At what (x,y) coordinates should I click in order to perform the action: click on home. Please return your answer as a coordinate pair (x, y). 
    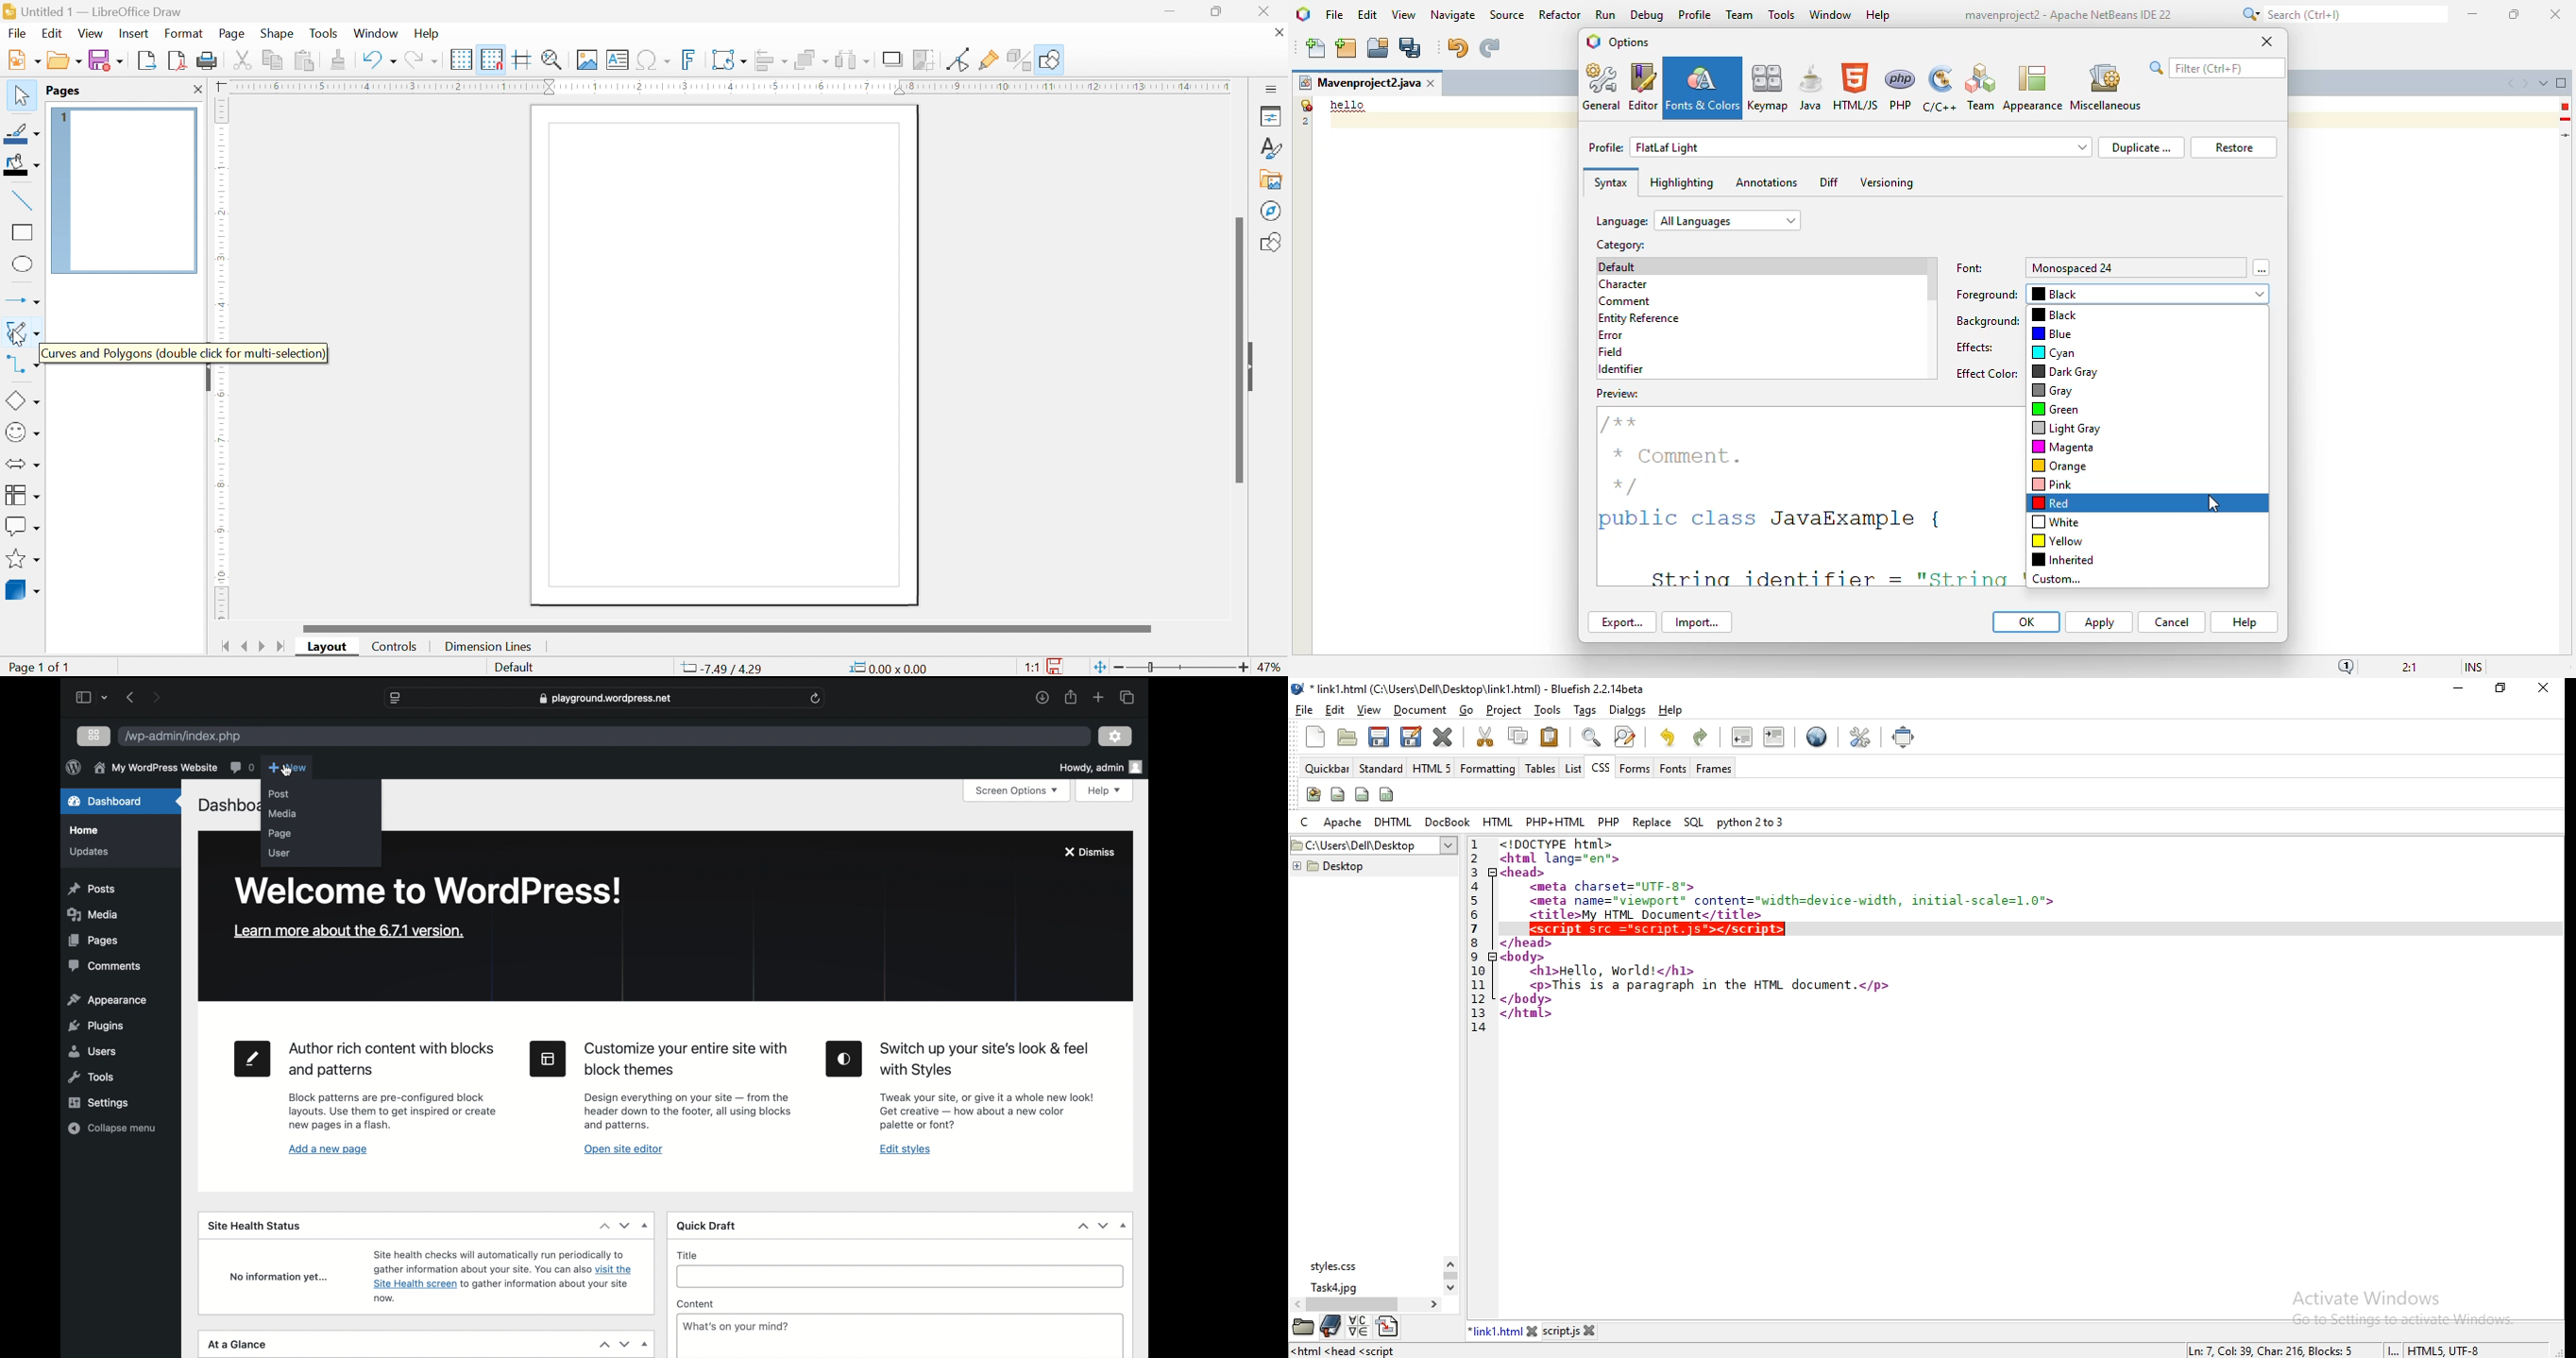
    Looking at the image, I should click on (82, 830).